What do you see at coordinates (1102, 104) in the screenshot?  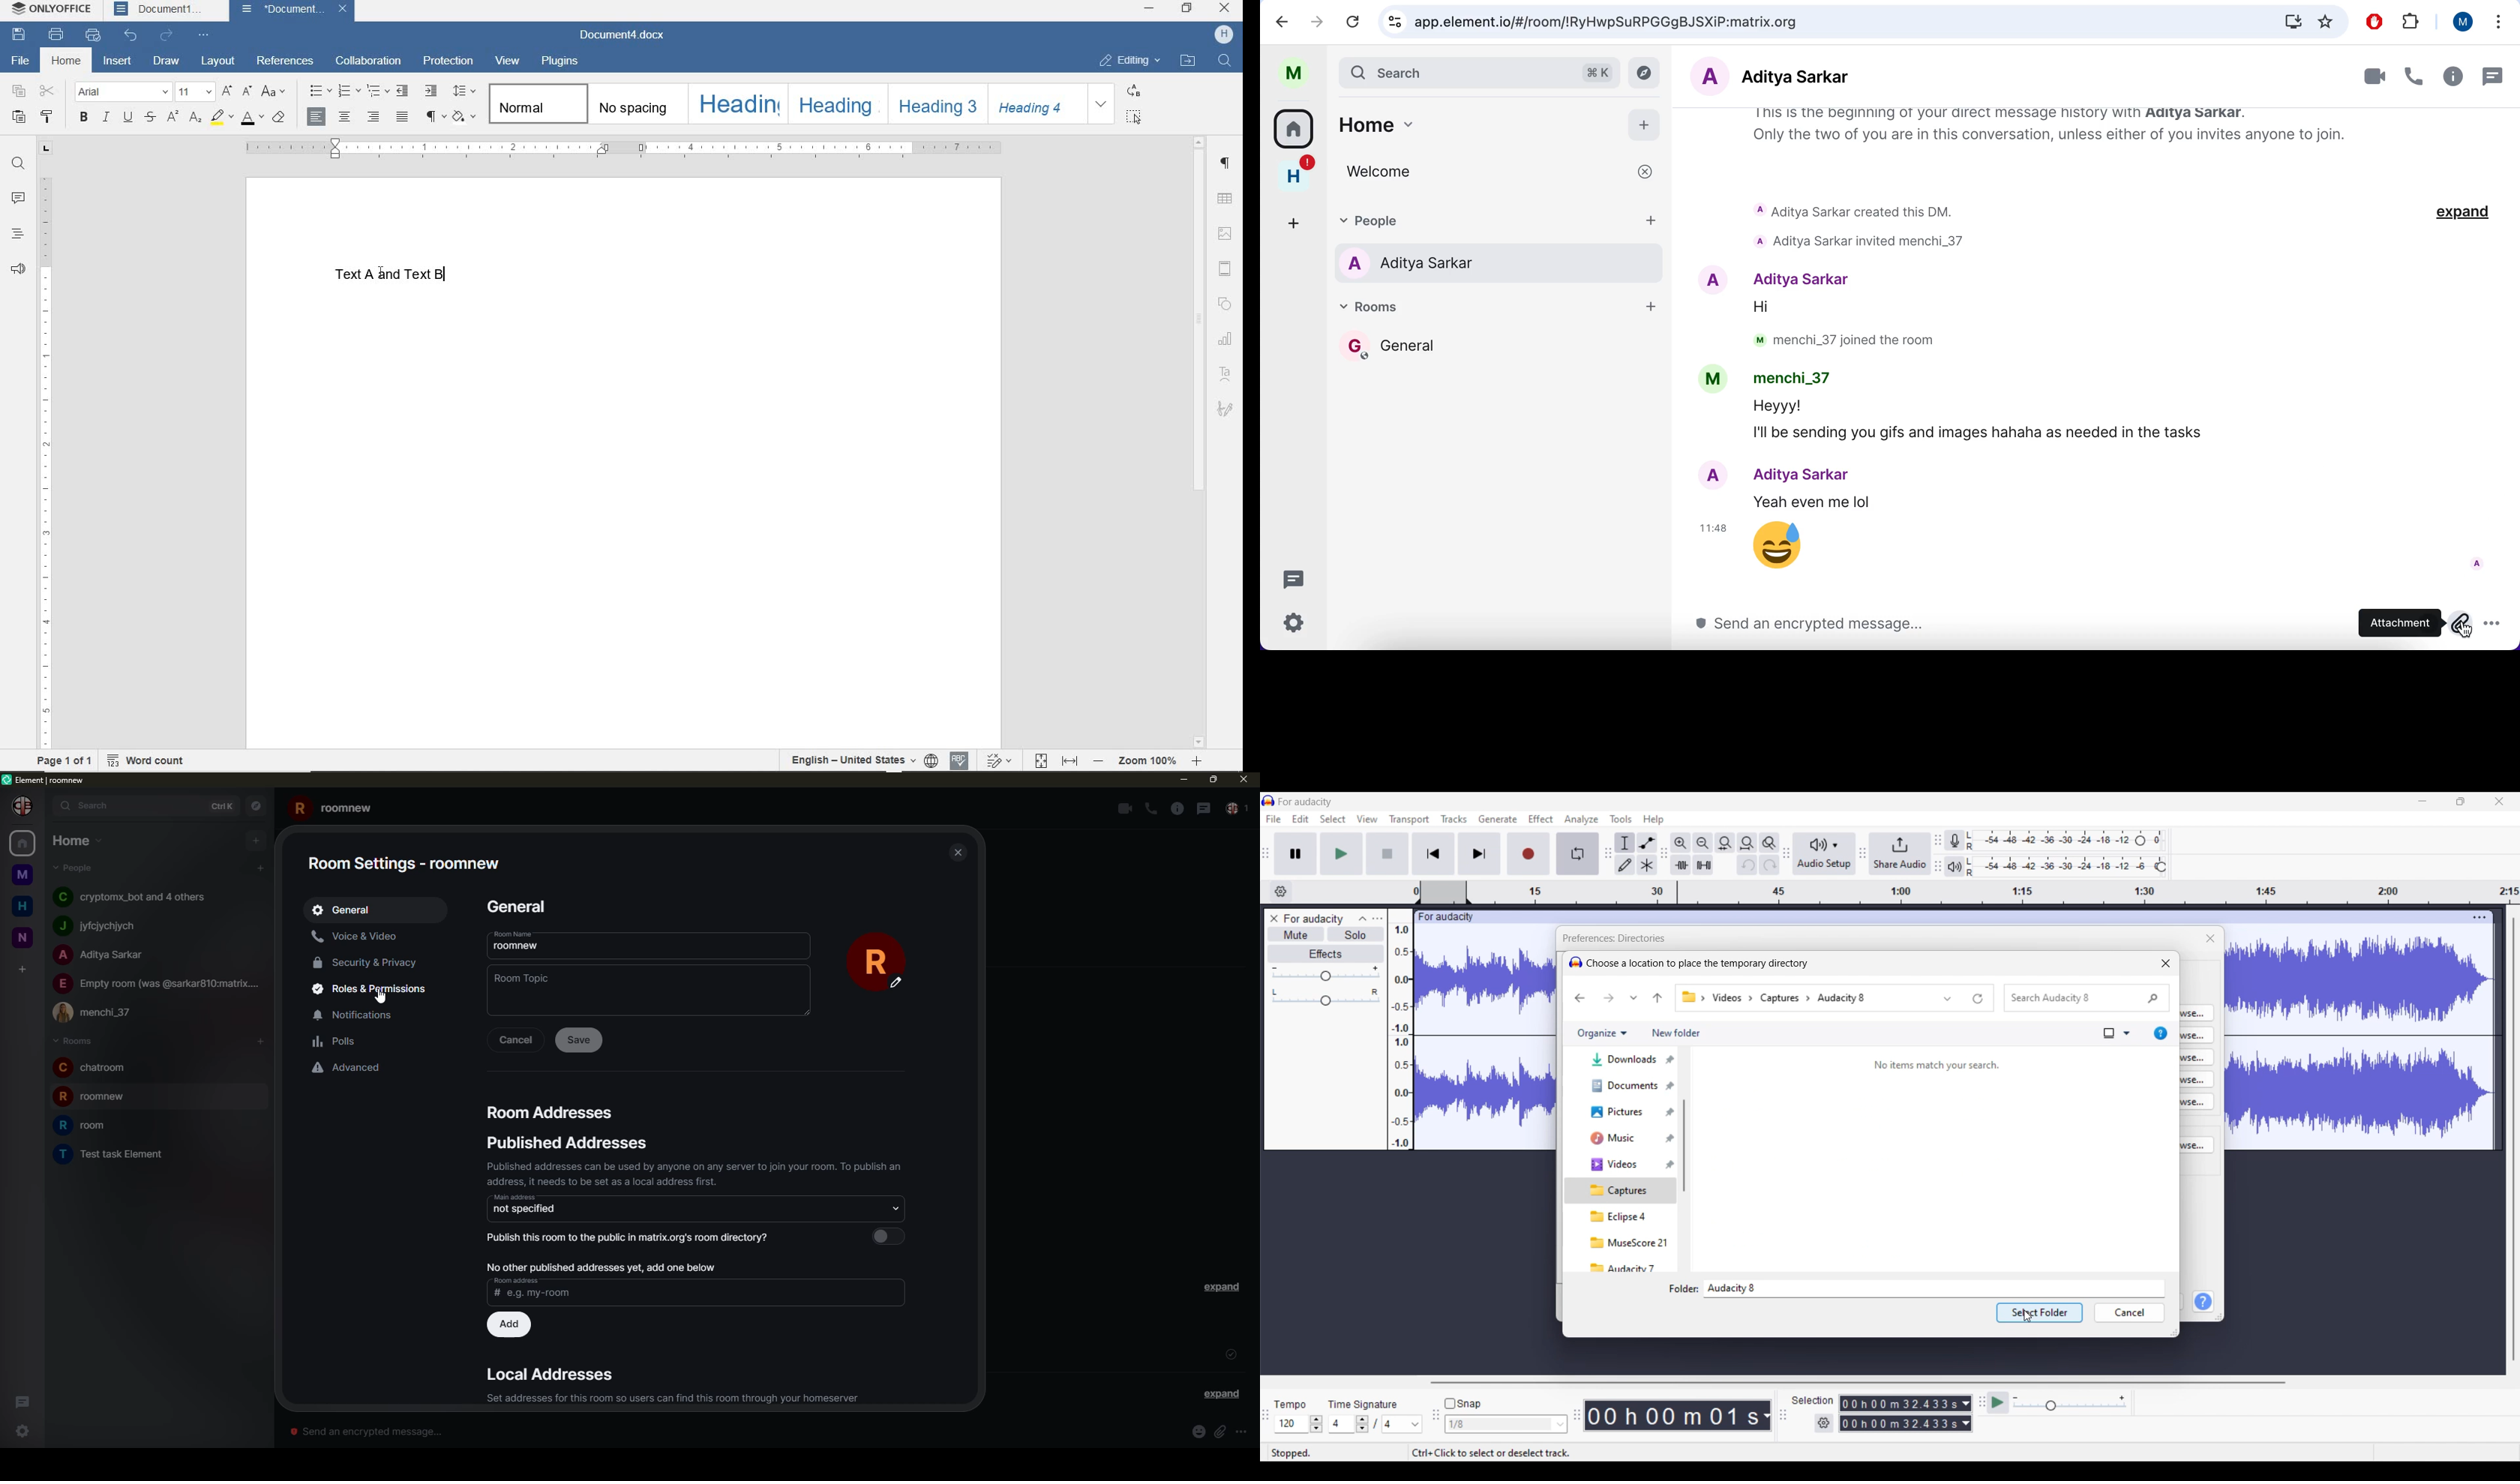 I see `EXPAND` at bounding box center [1102, 104].